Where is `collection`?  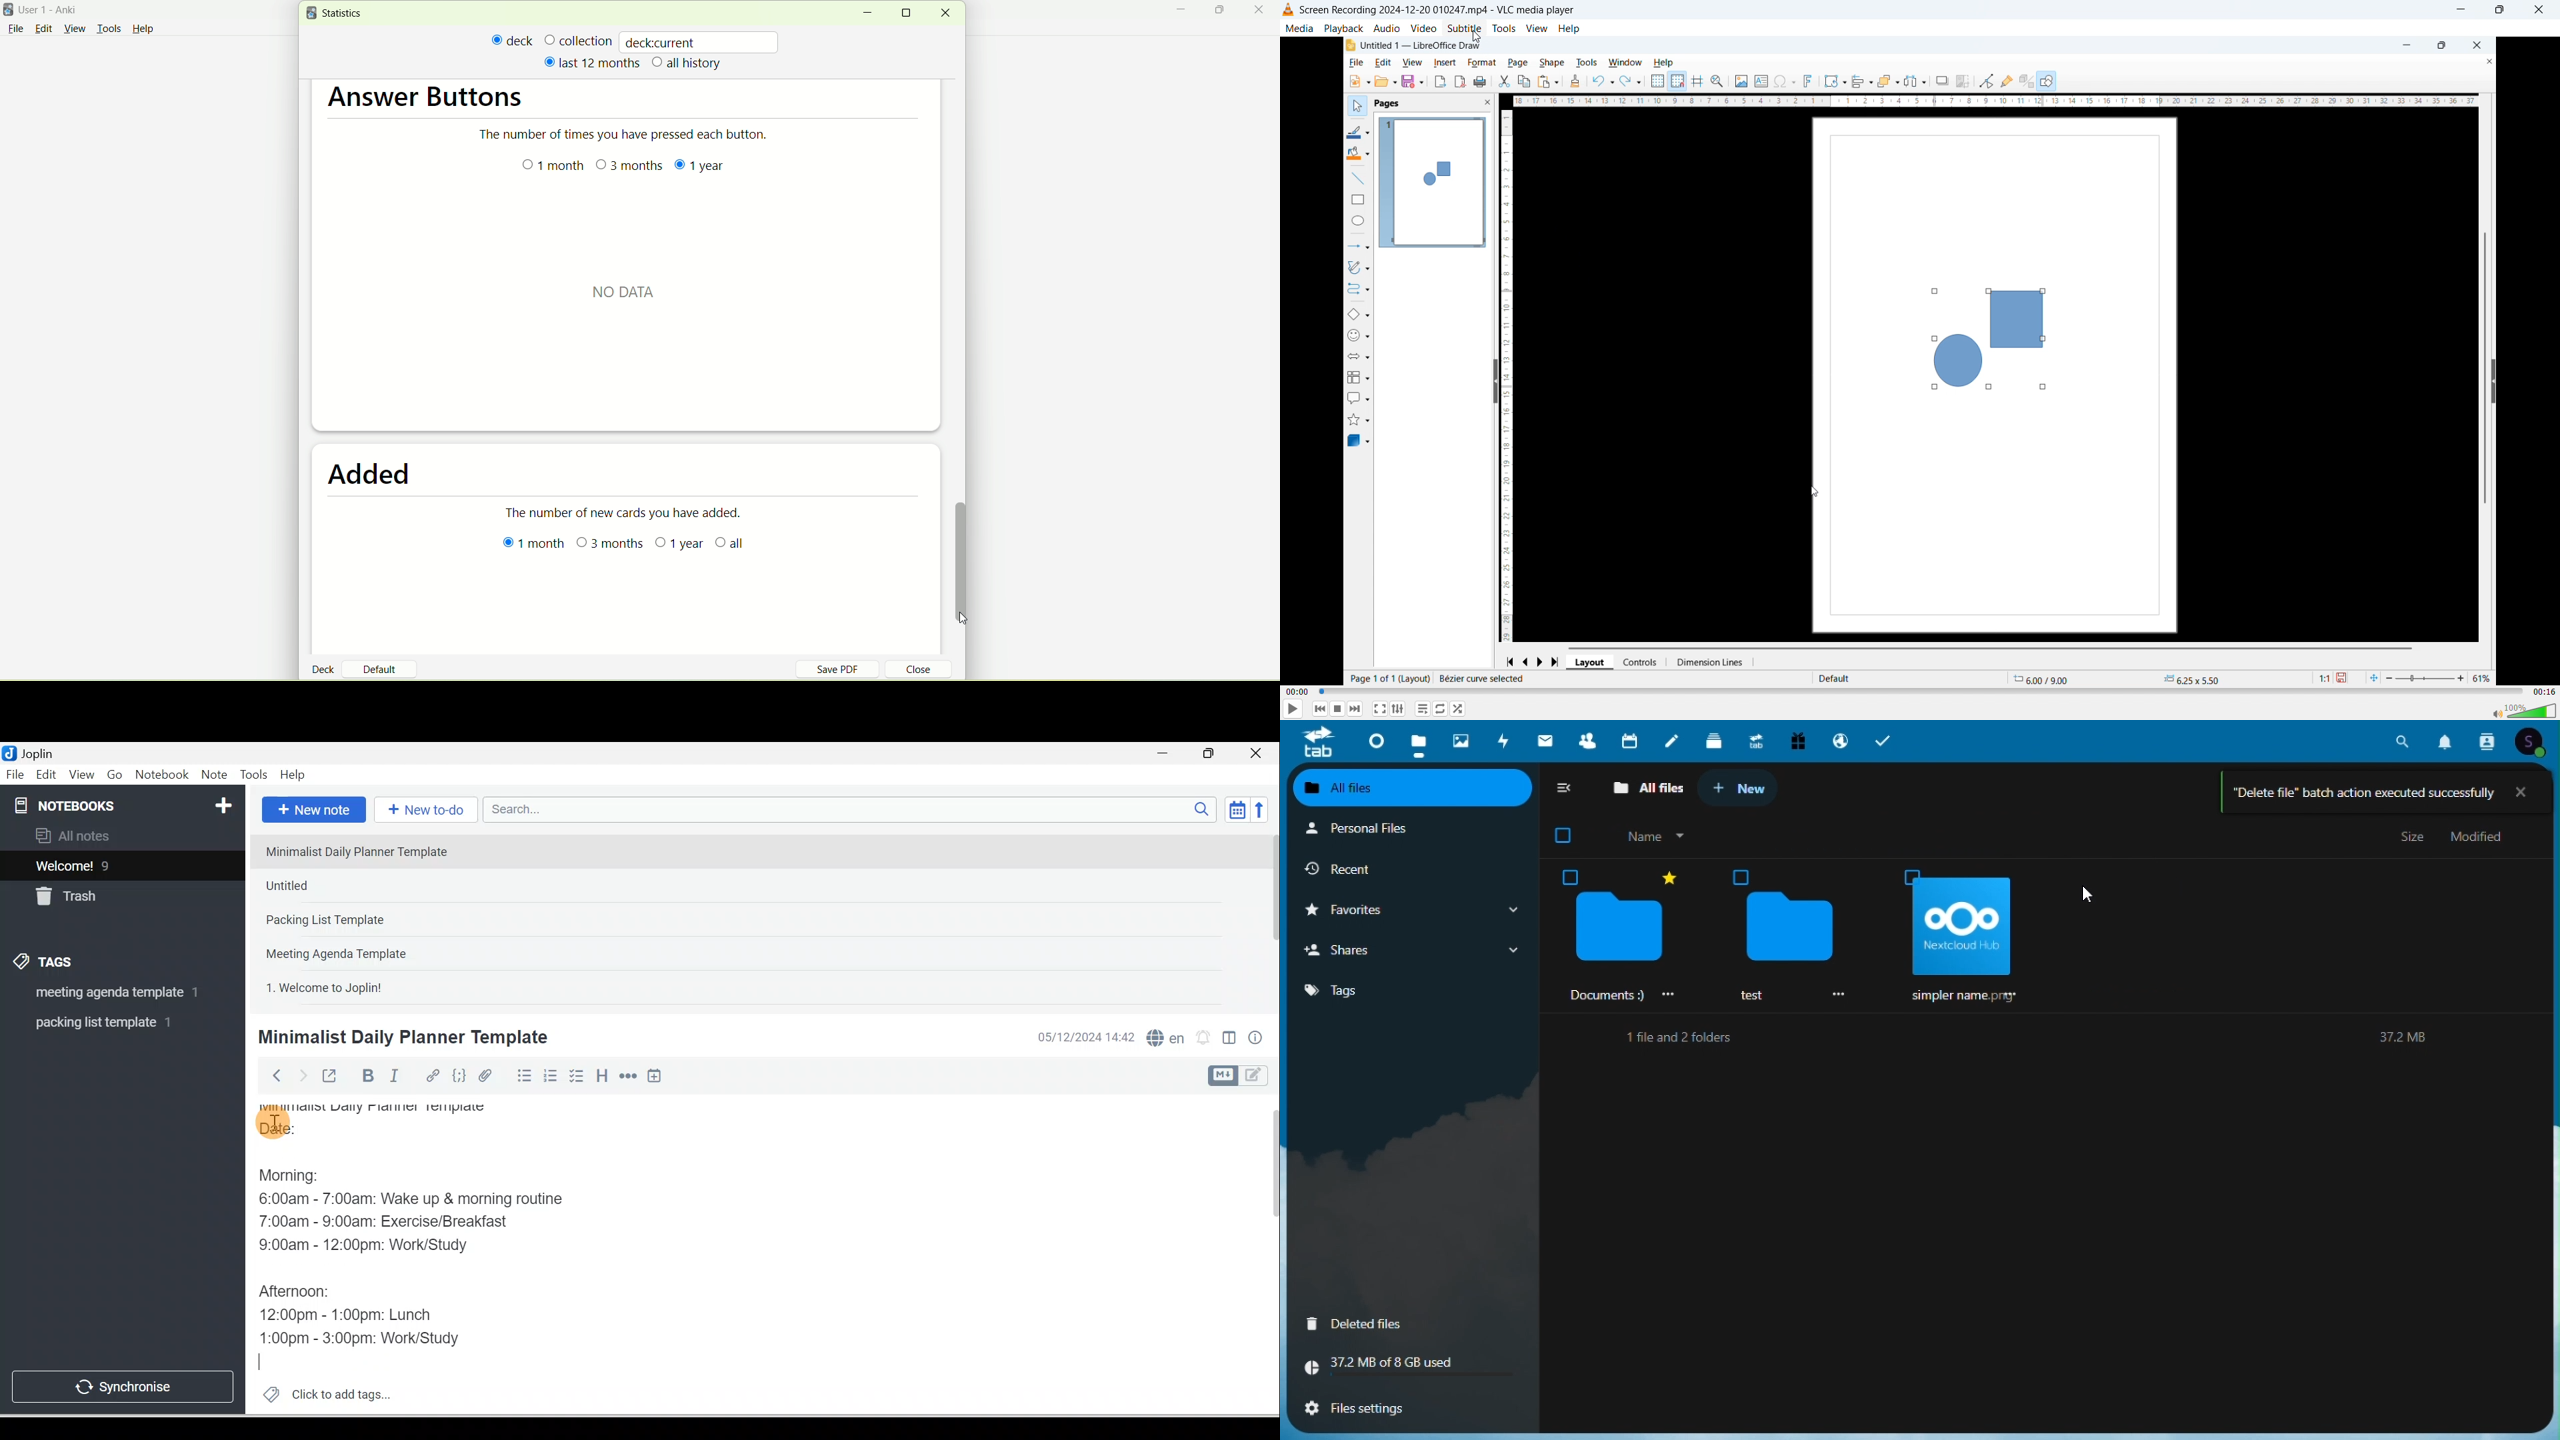
collection is located at coordinates (578, 40).